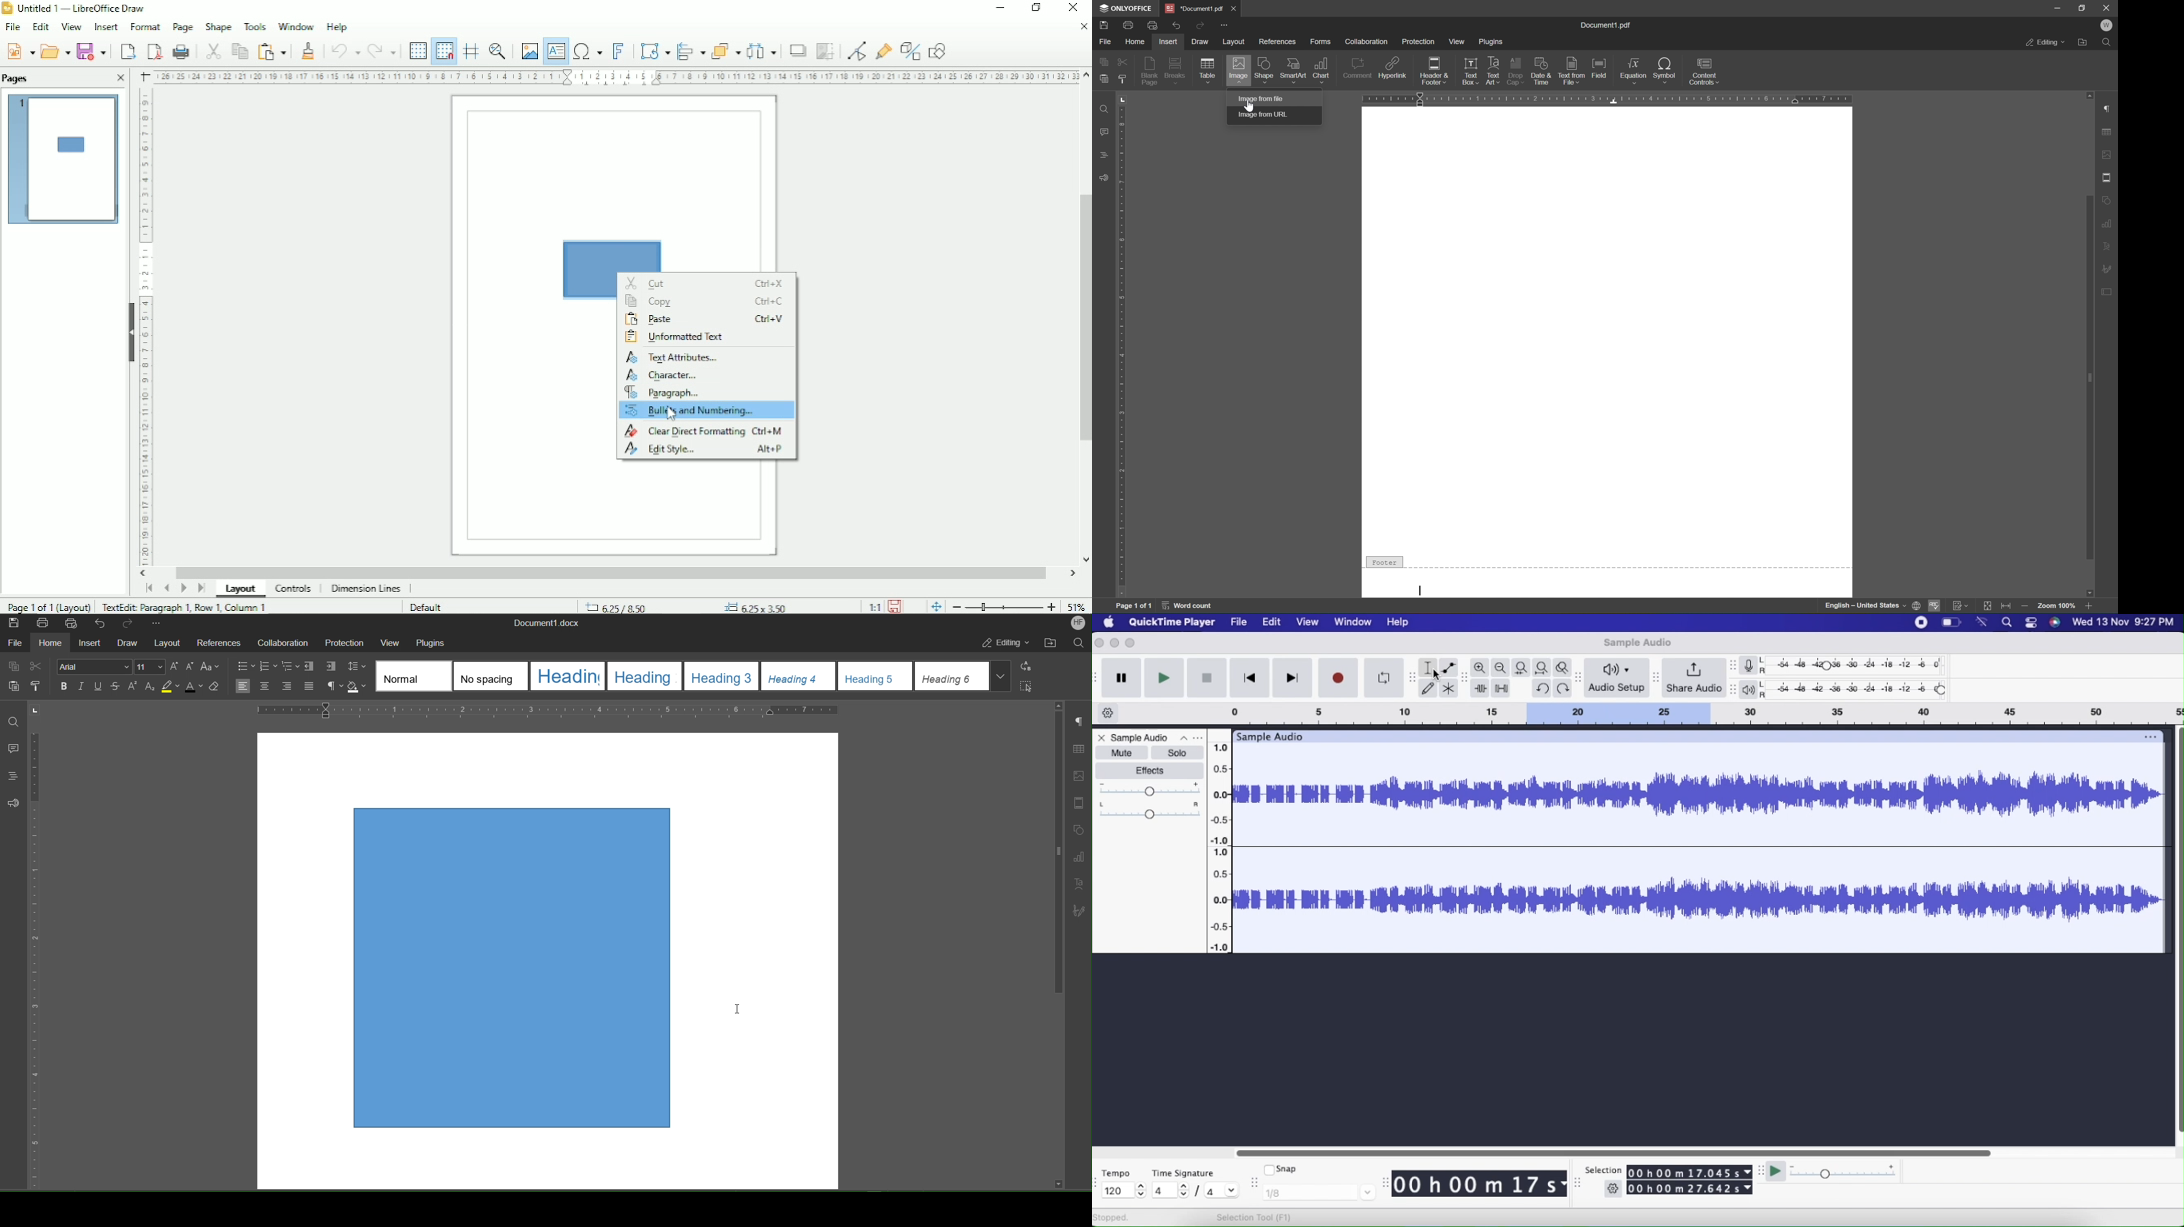 This screenshot has height=1232, width=2184. Describe the element at coordinates (1207, 679) in the screenshot. I see `Stop` at that location.